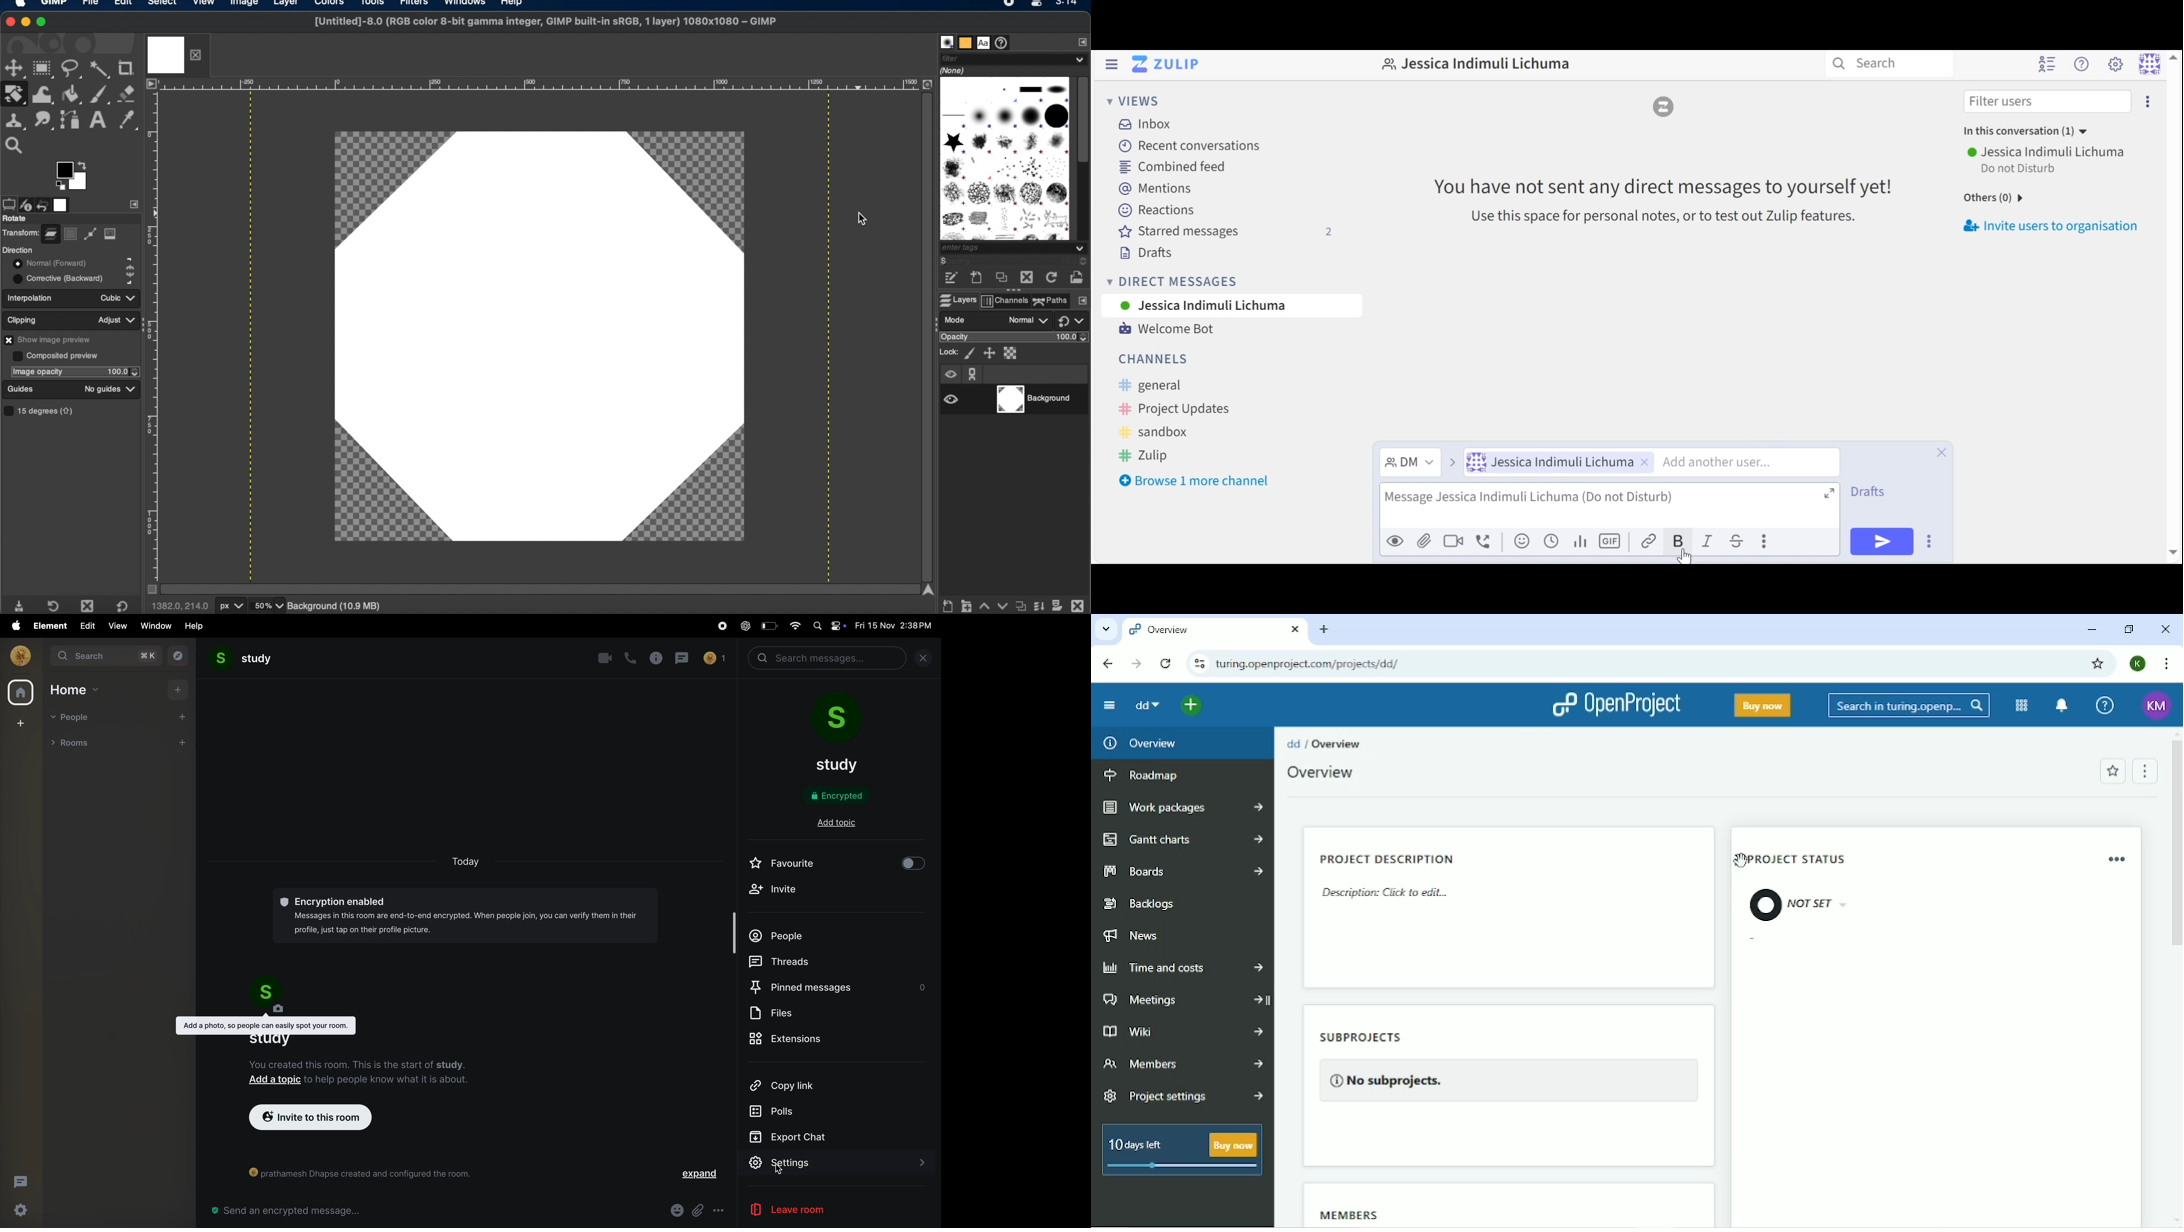  I want to click on lock, so click(948, 352).